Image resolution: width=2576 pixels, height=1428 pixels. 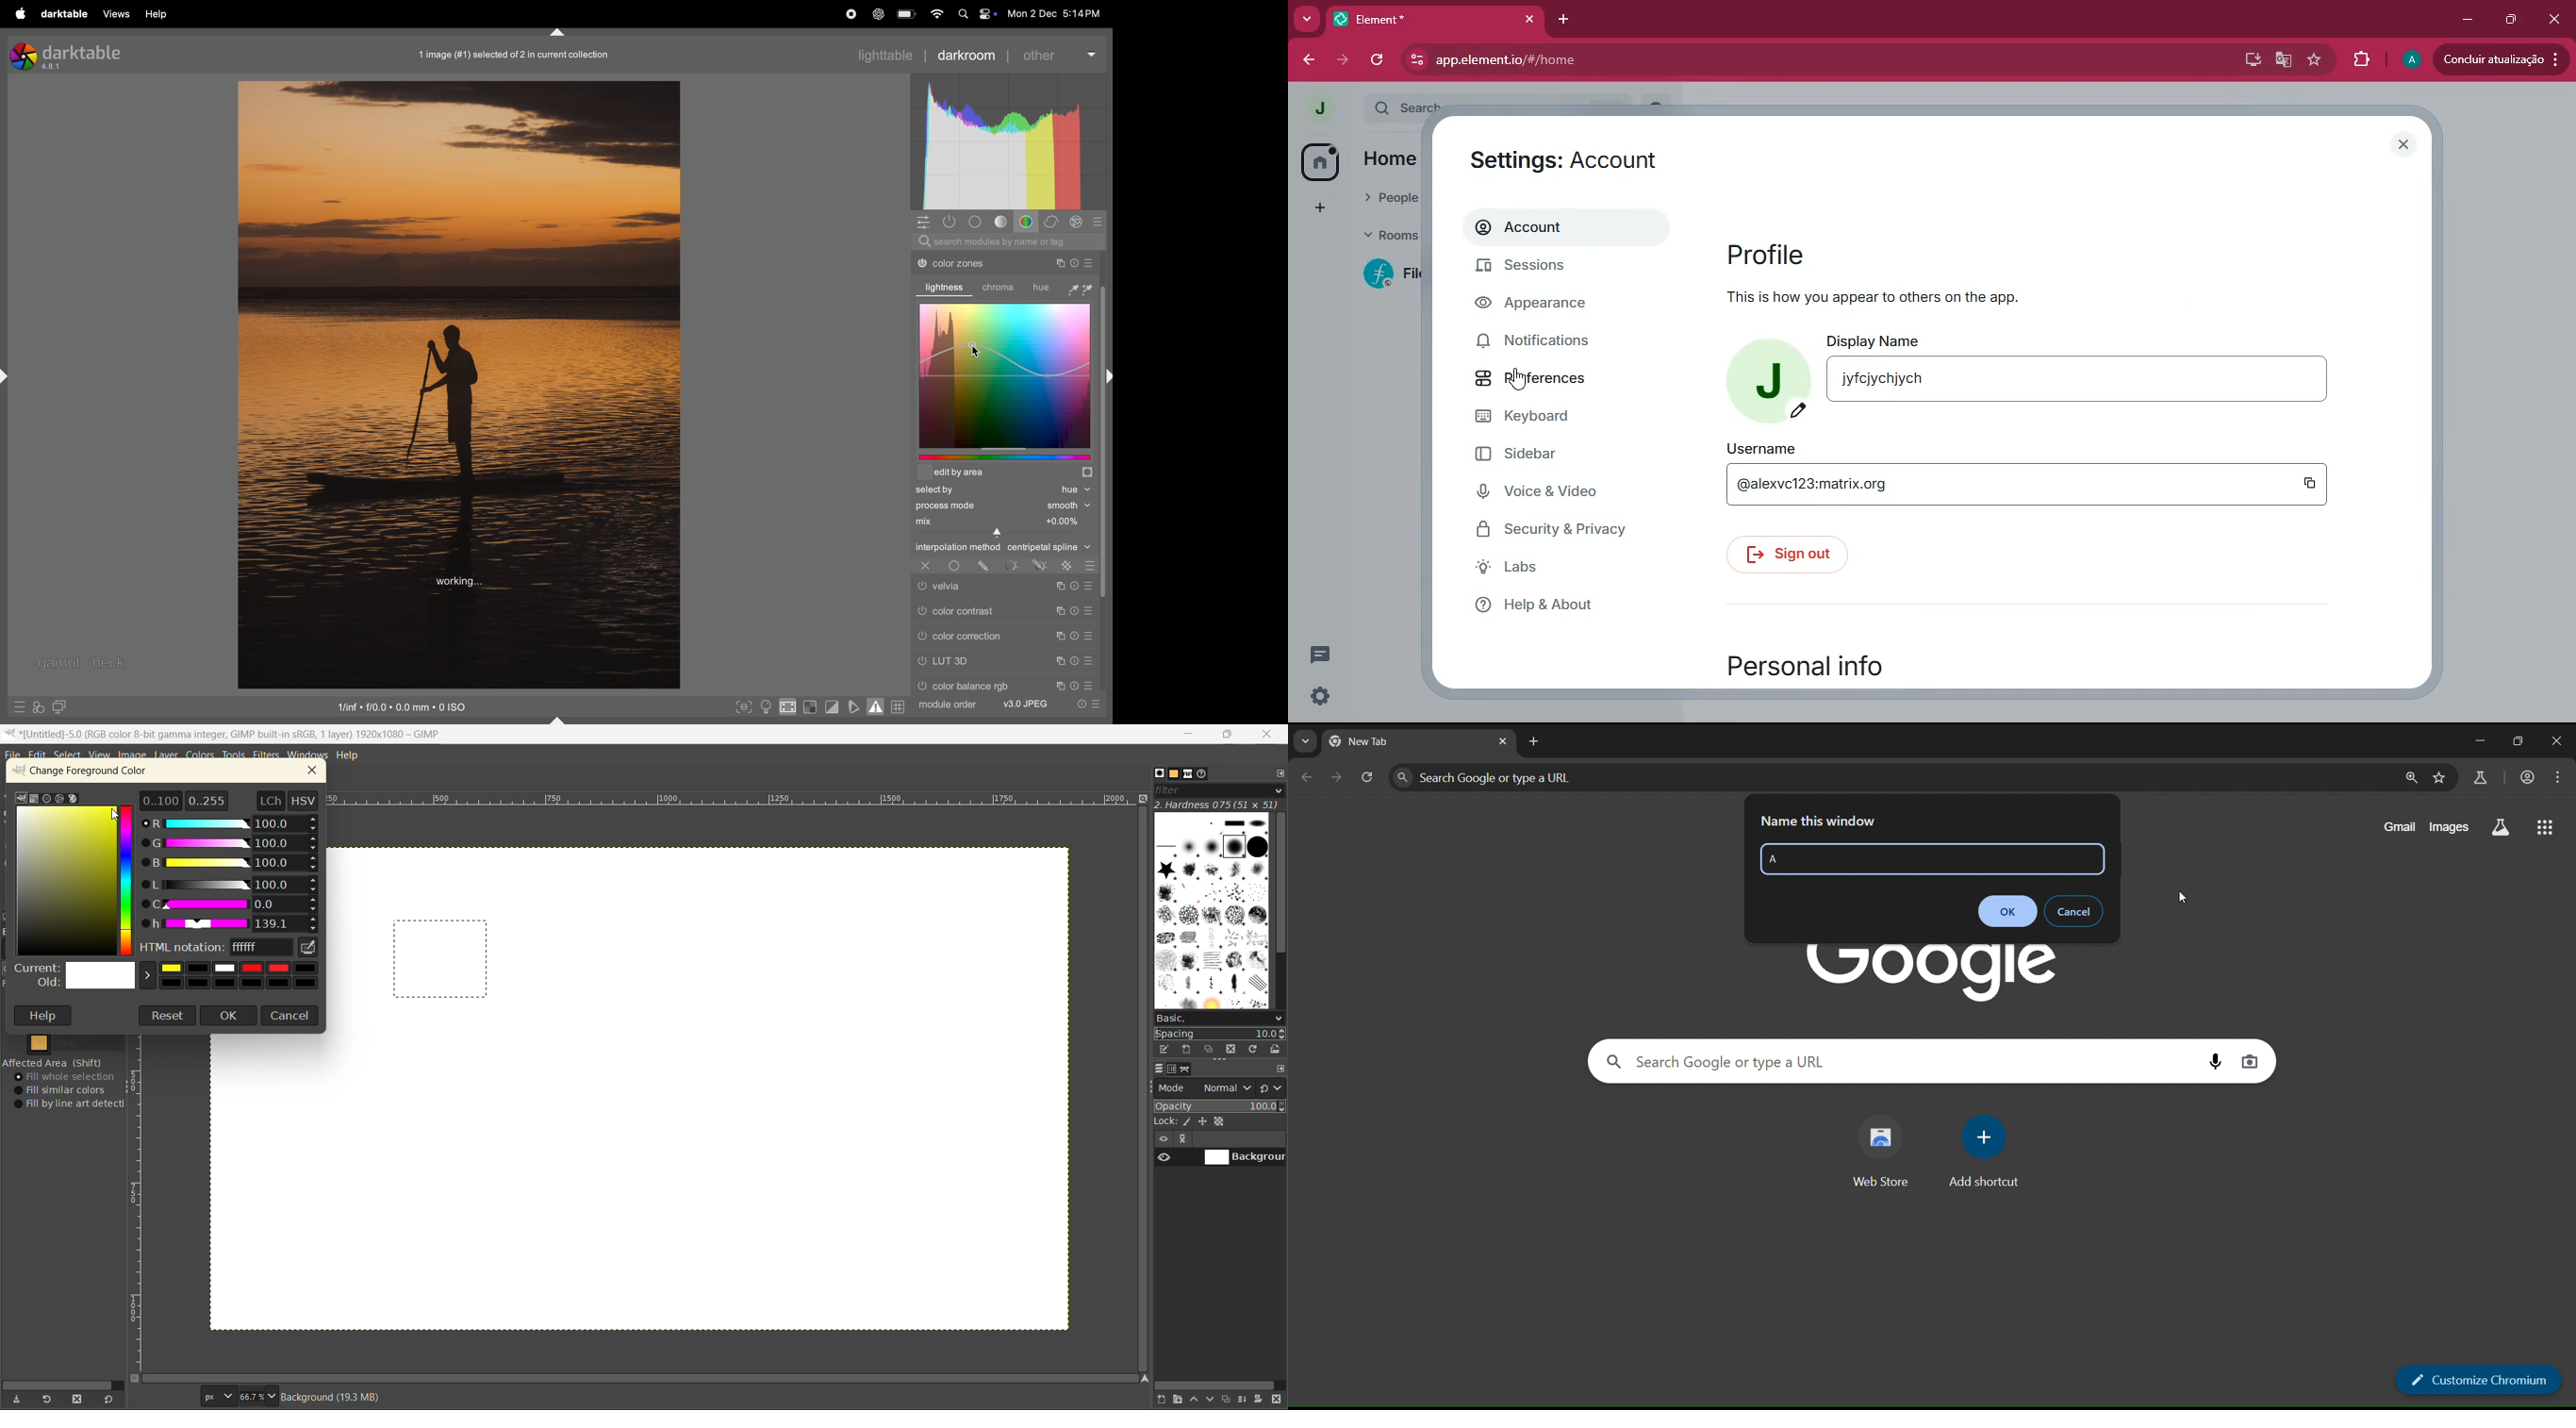 What do you see at coordinates (1769, 255) in the screenshot?
I see `profile` at bounding box center [1769, 255].